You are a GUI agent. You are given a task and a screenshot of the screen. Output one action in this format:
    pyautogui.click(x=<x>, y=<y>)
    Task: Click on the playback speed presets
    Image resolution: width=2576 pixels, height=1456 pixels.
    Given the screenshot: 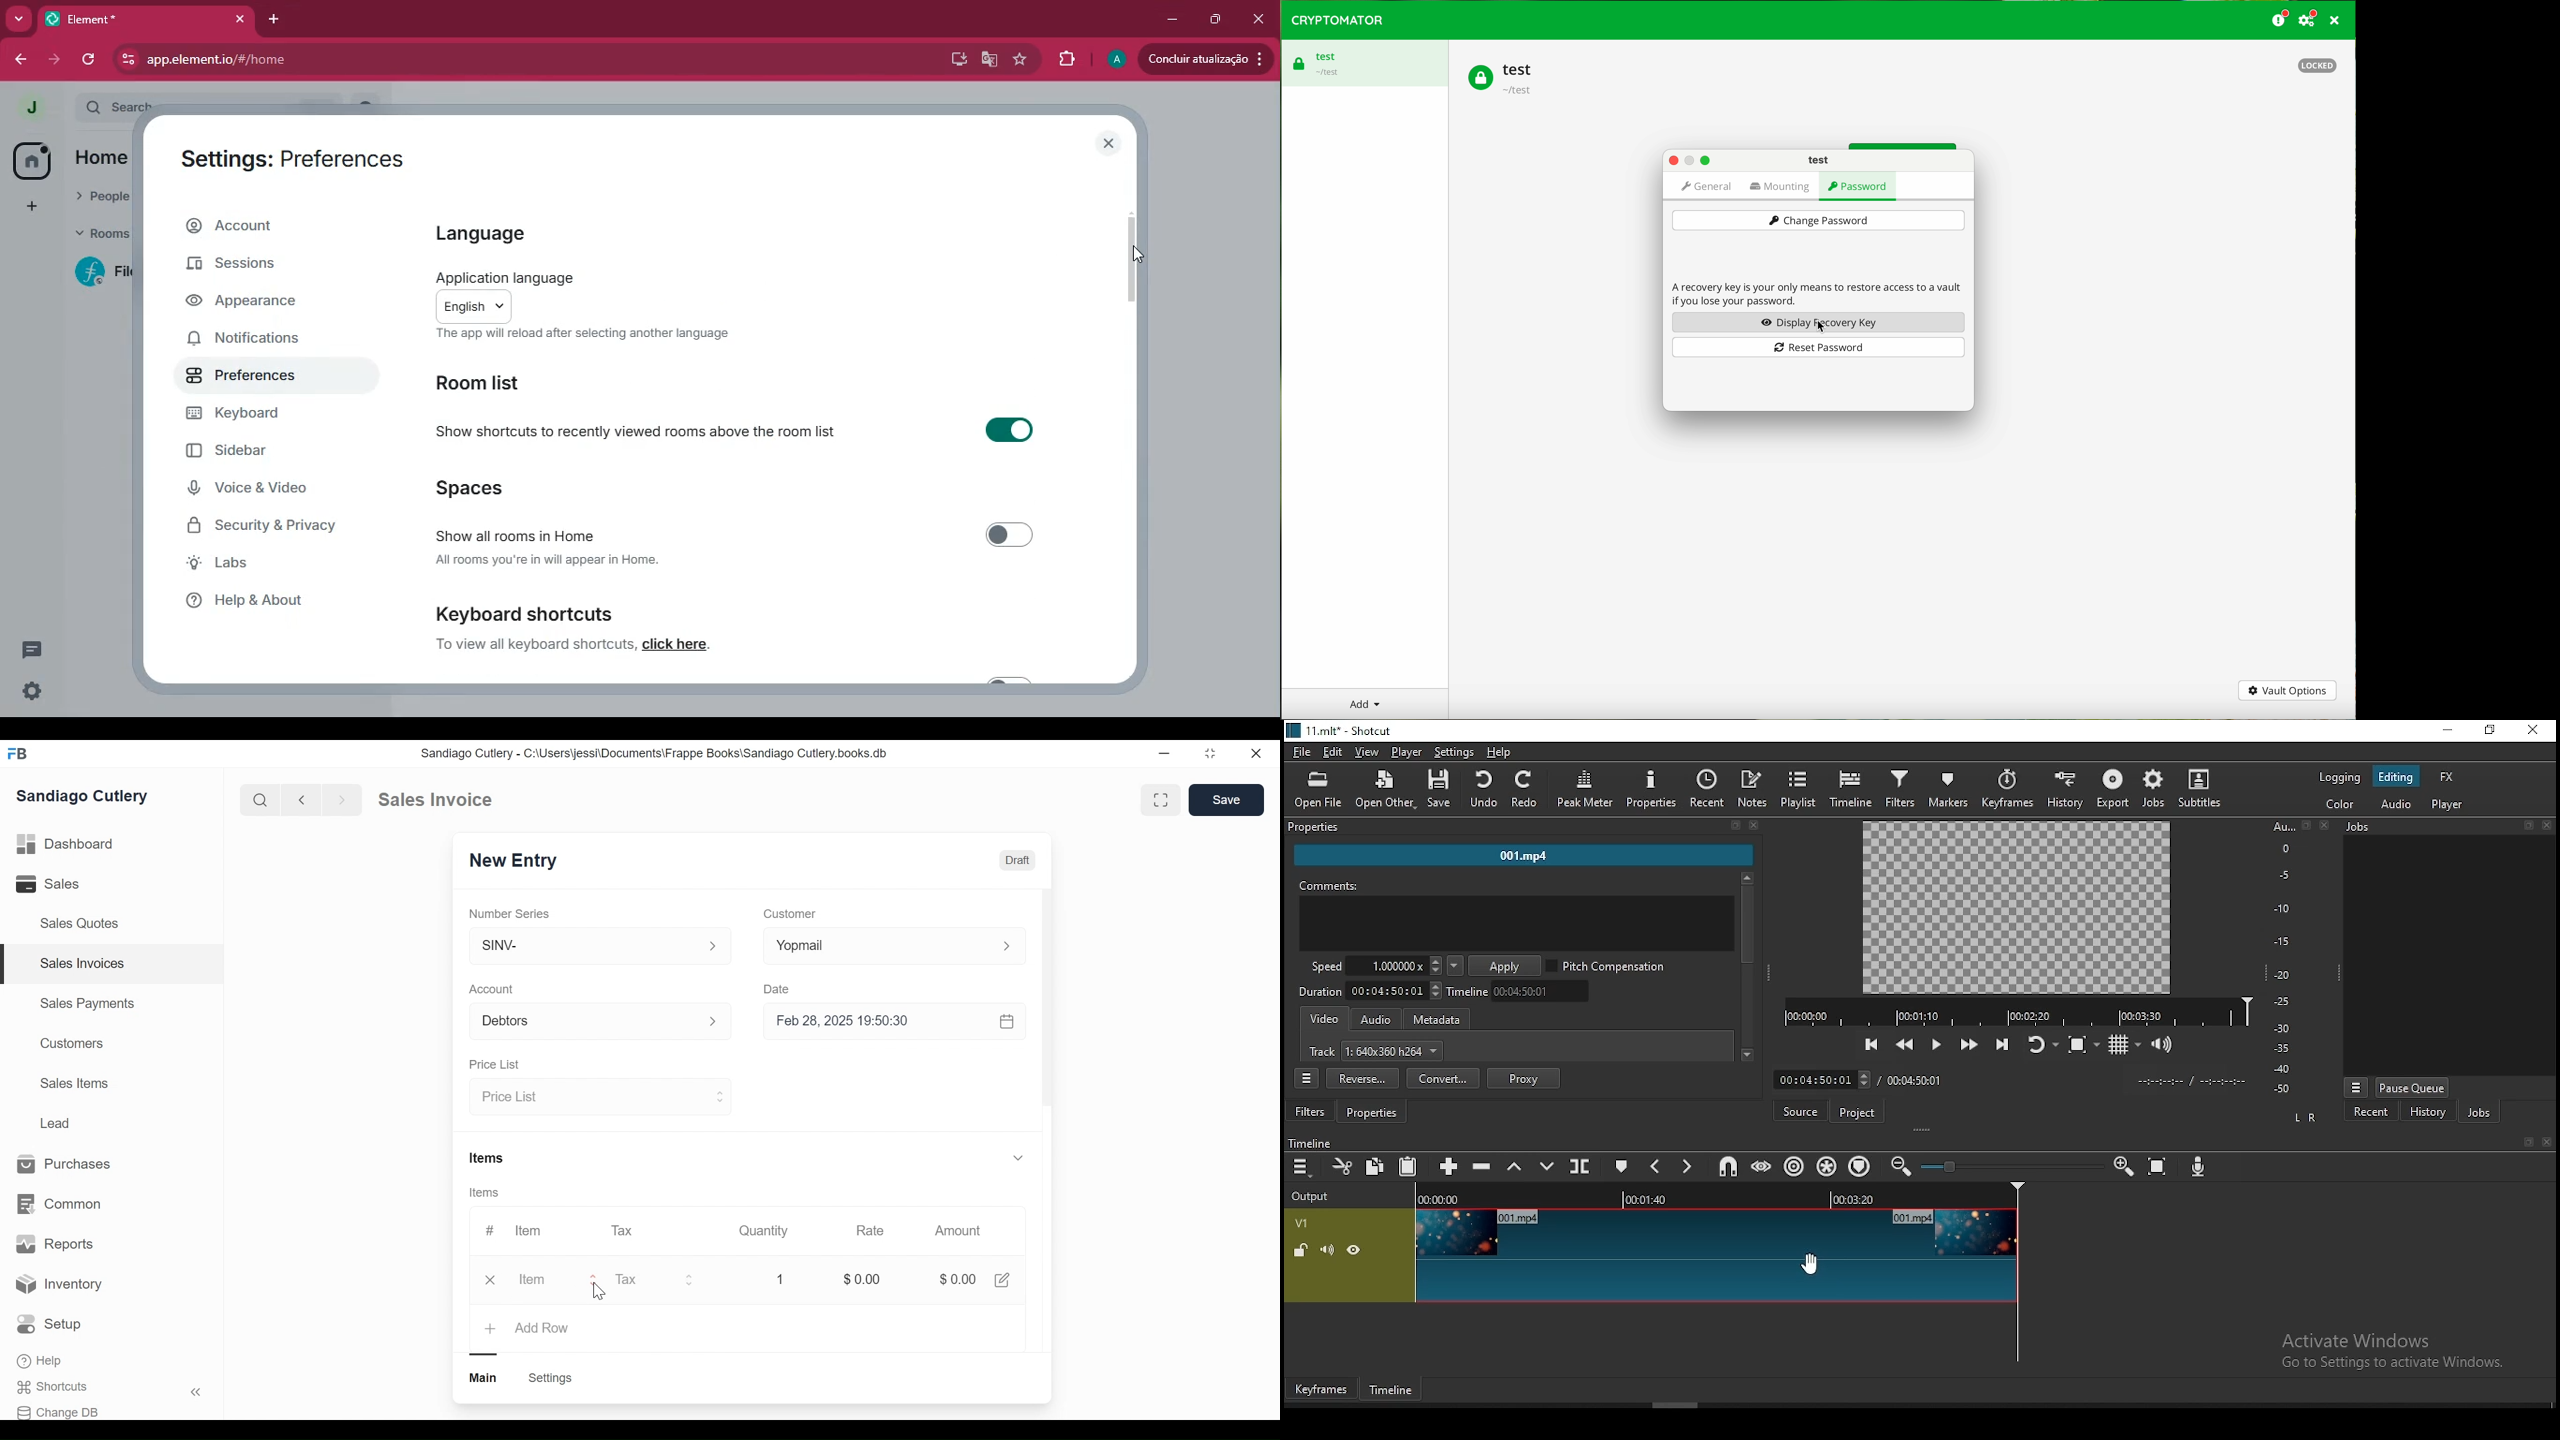 What is the action you would take?
    pyautogui.click(x=1454, y=967)
    